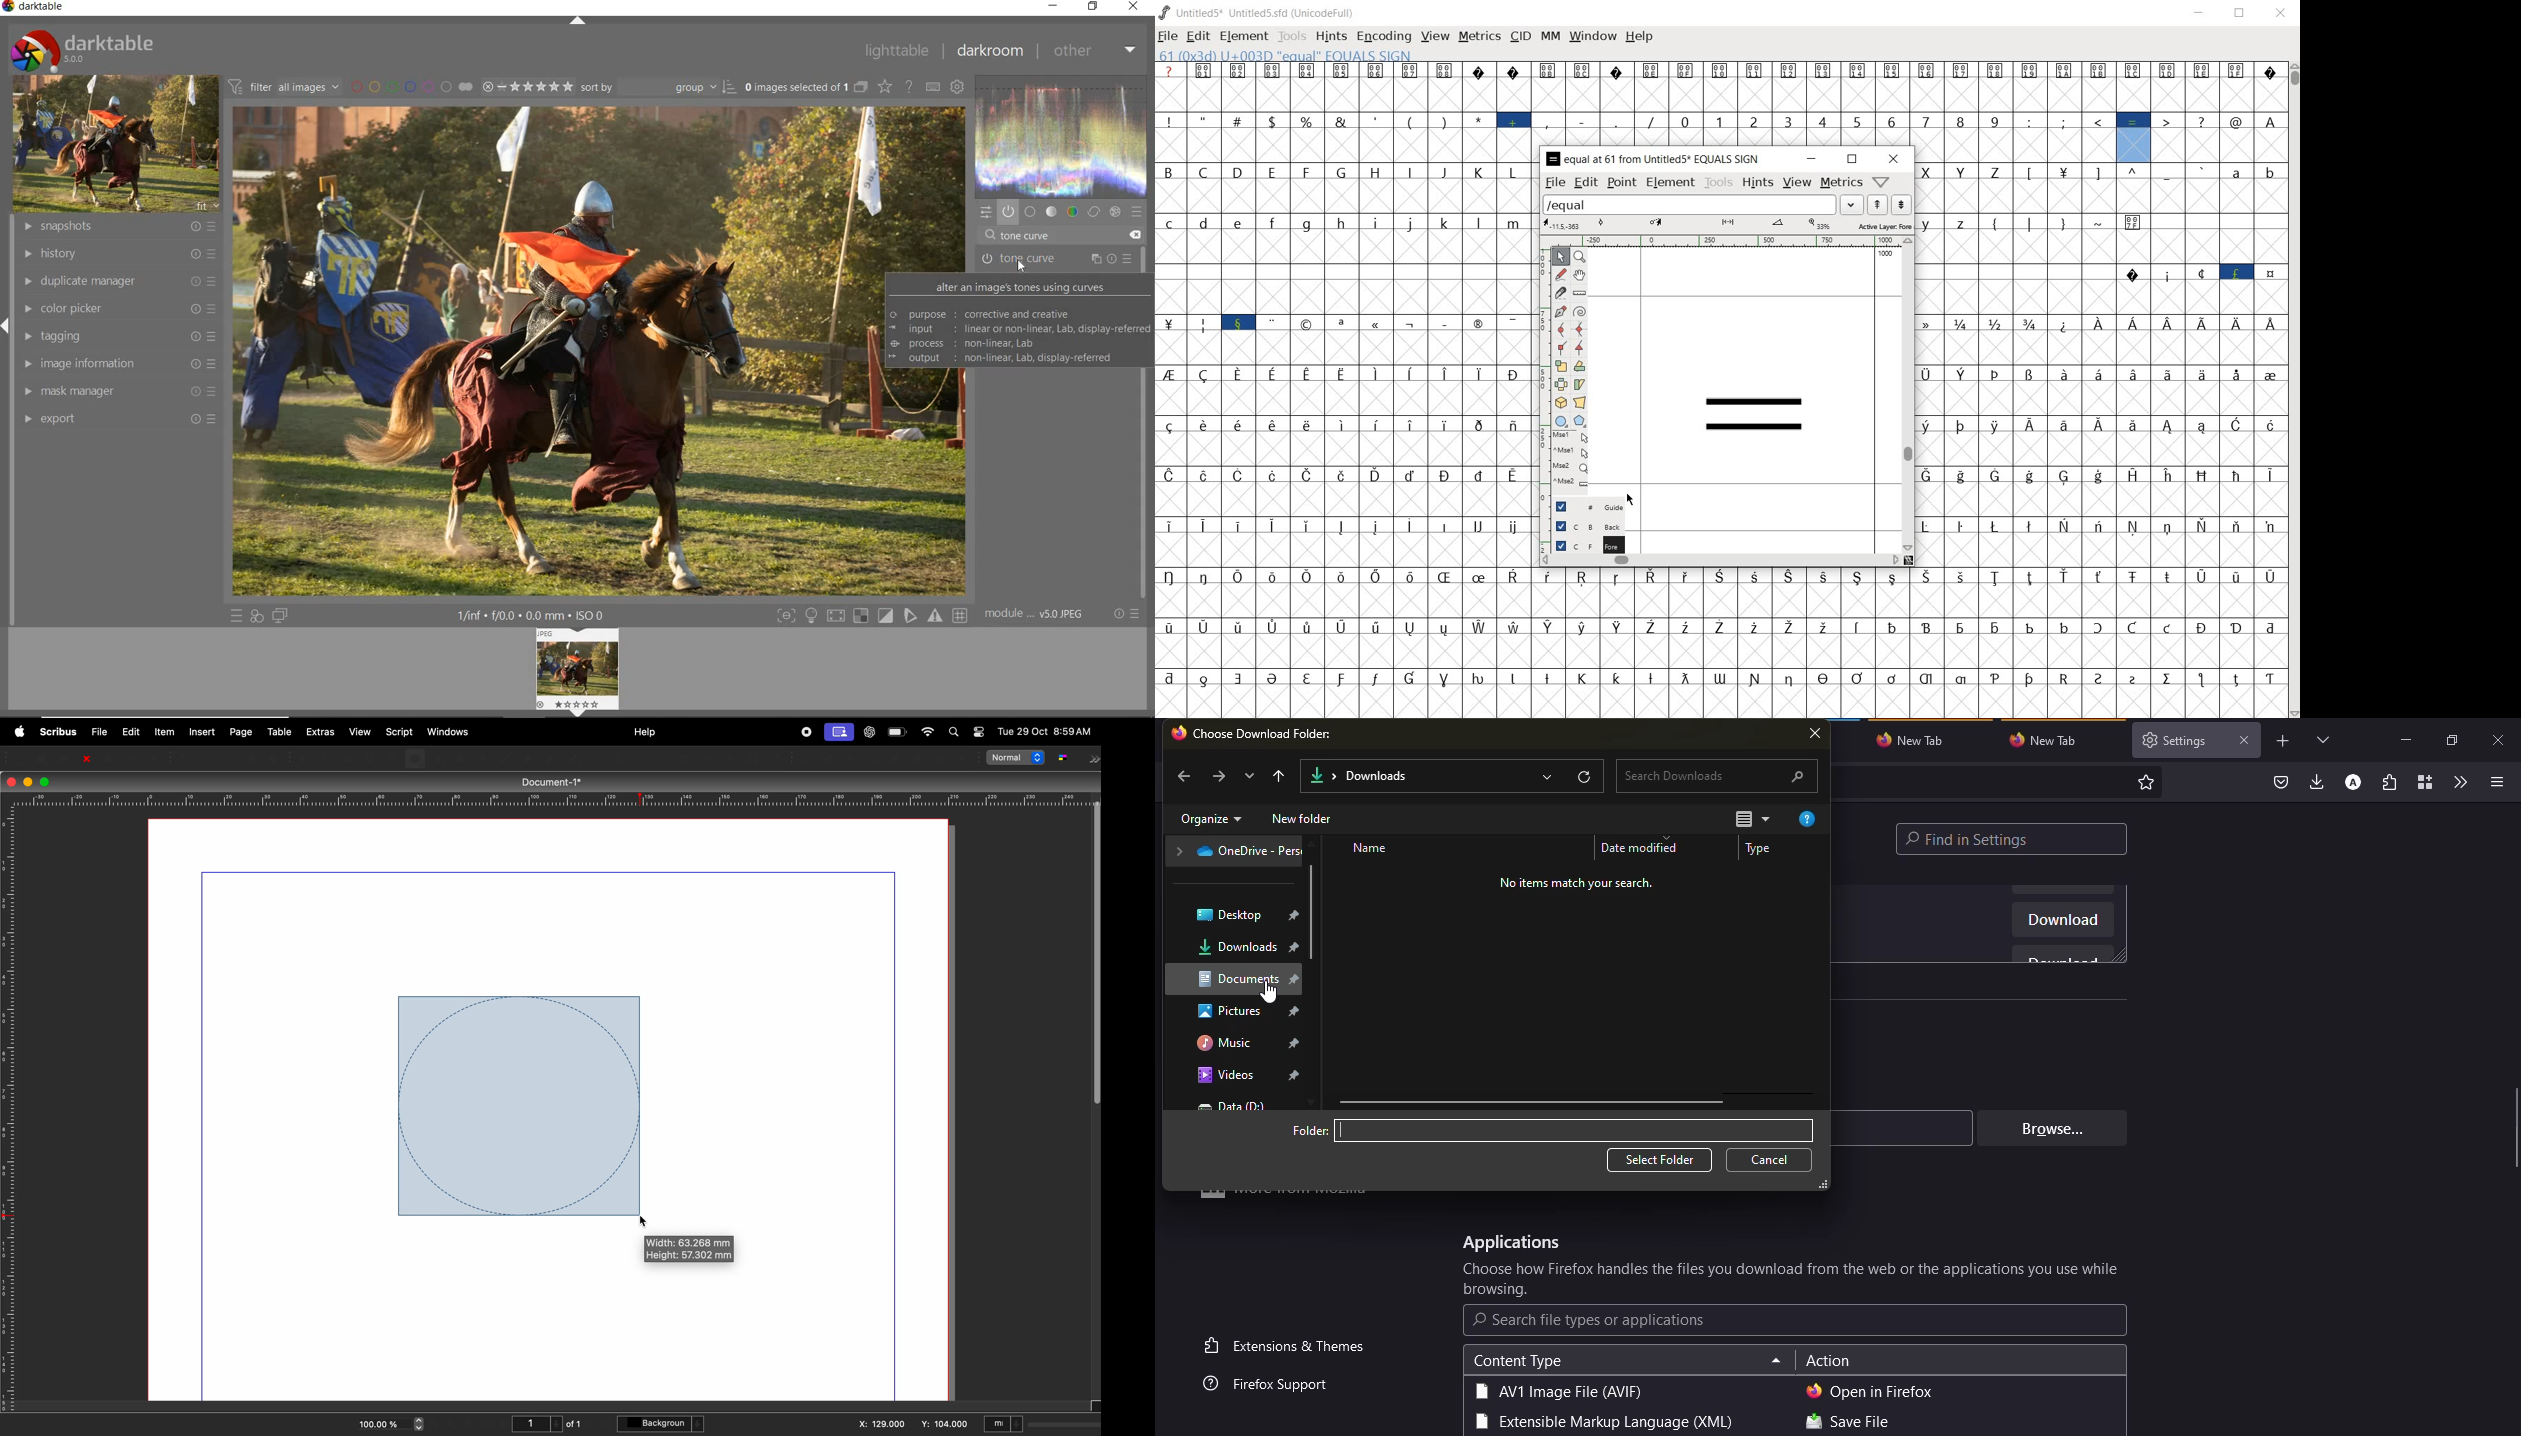 The image size is (2548, 1456). I want to click on info, so click(1810, 819).